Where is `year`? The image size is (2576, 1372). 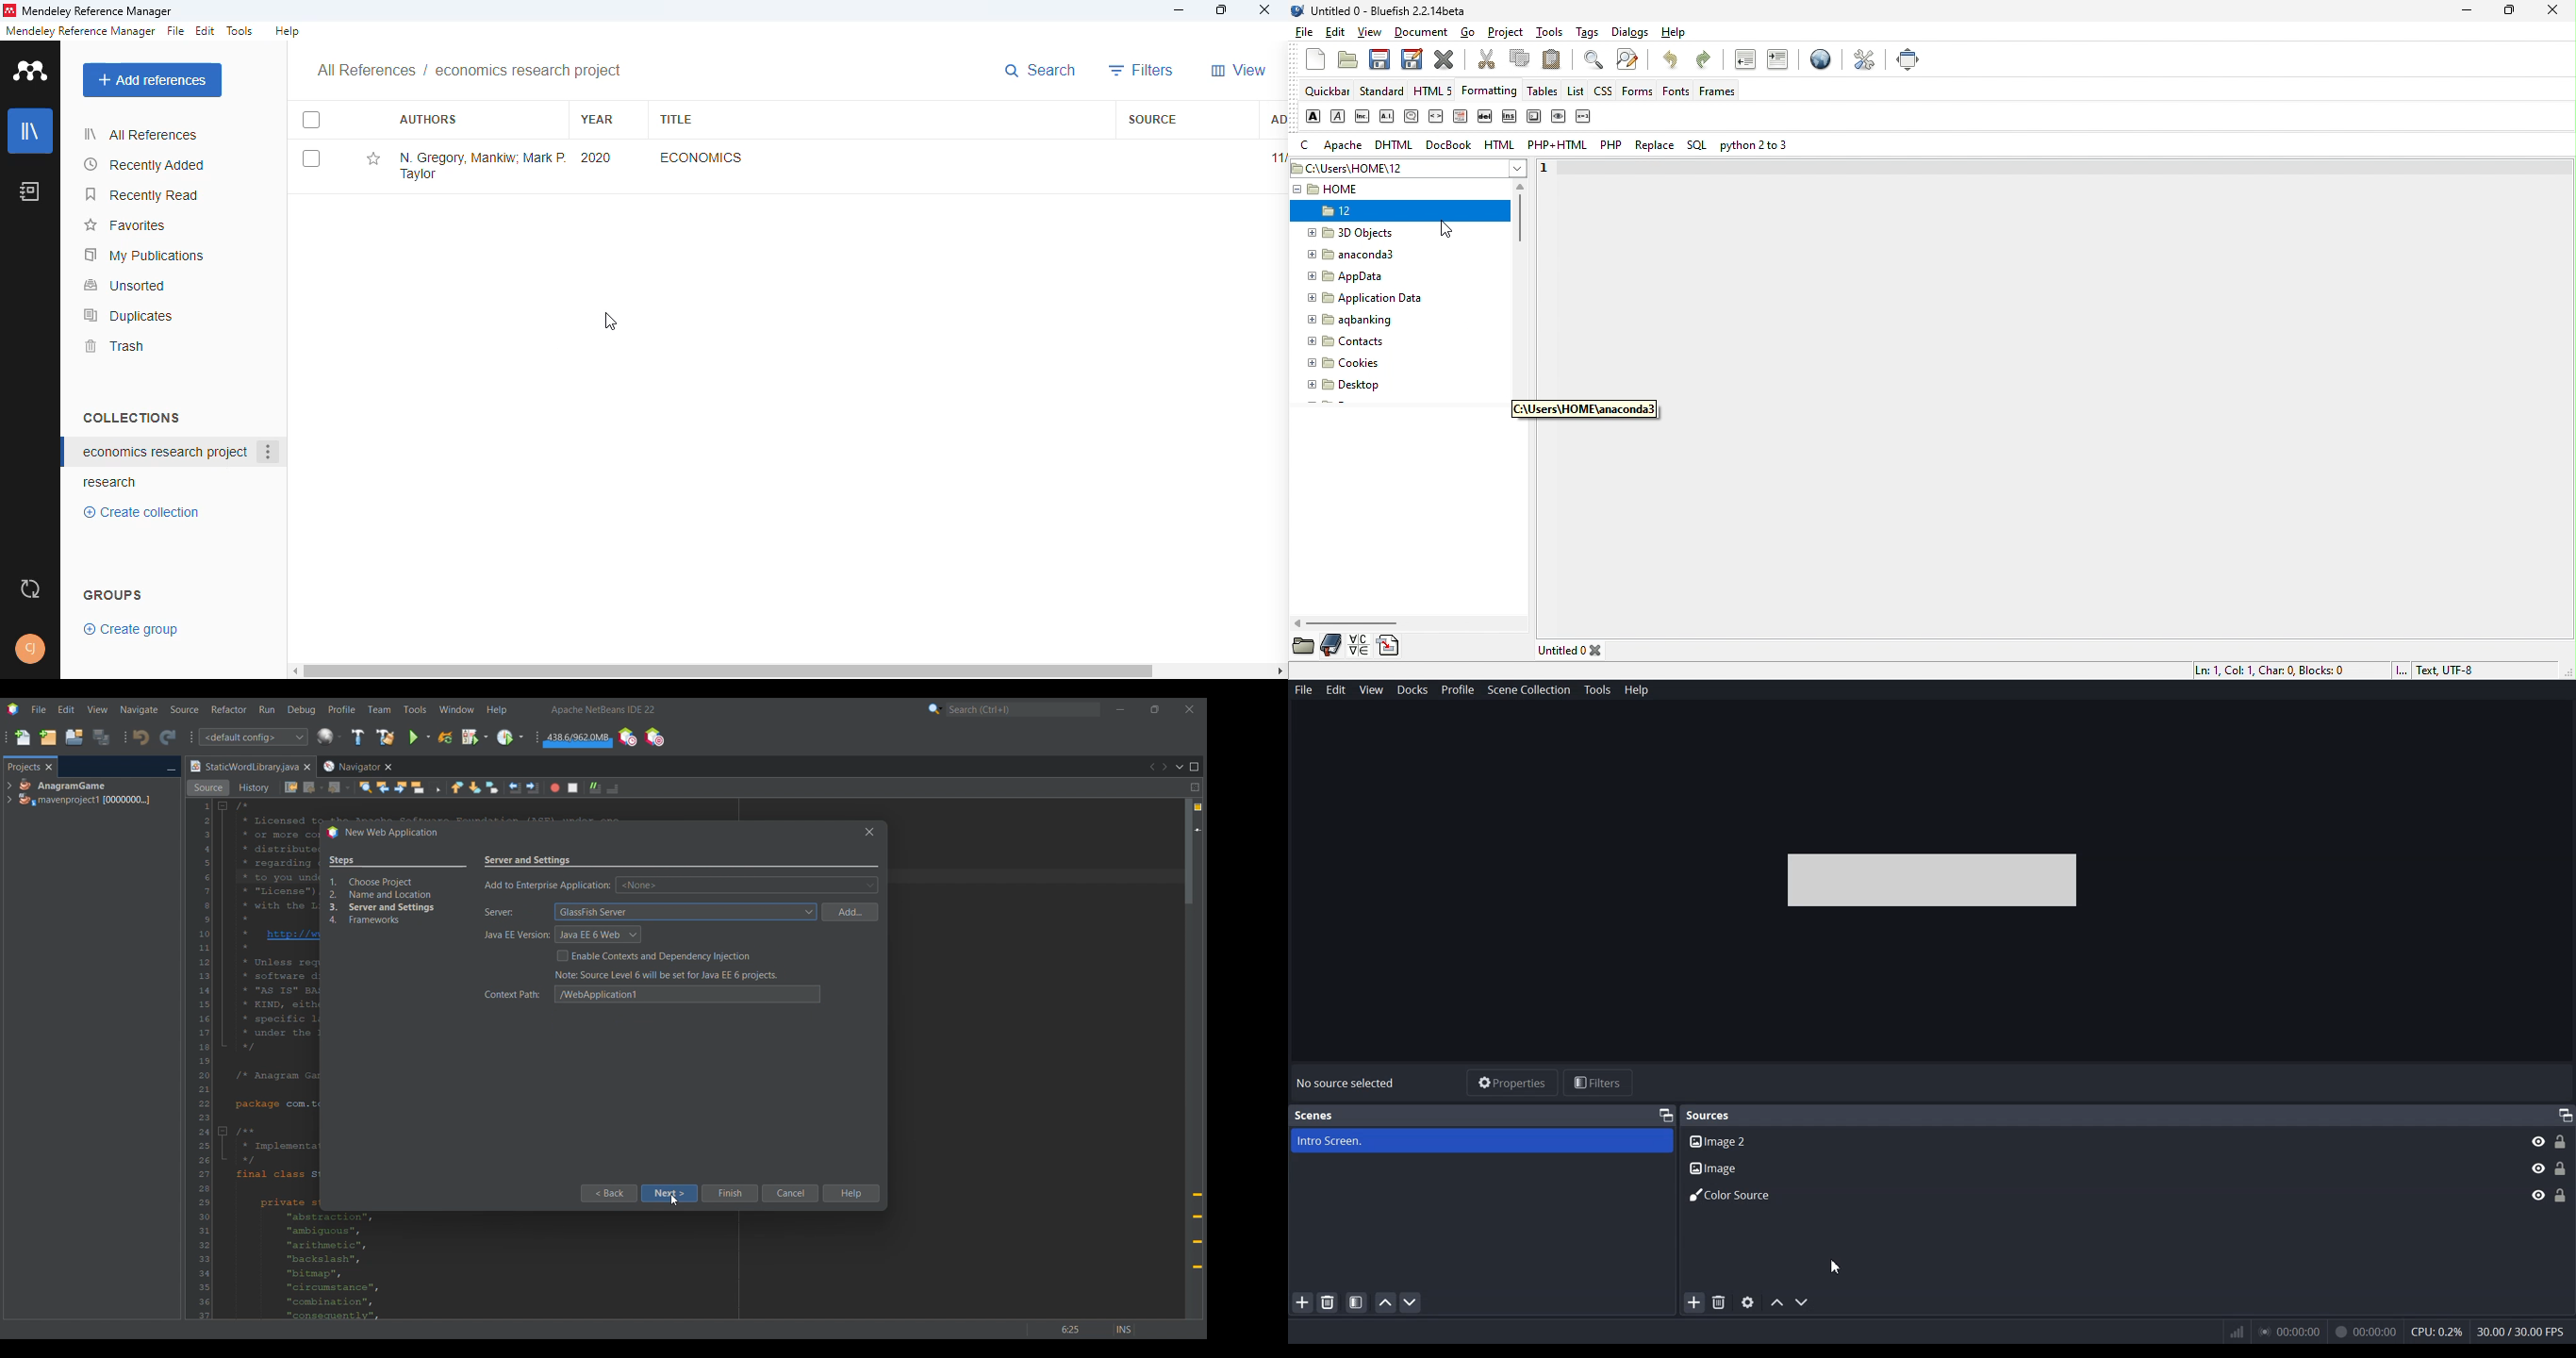
year is located at coordinates (599, 120).